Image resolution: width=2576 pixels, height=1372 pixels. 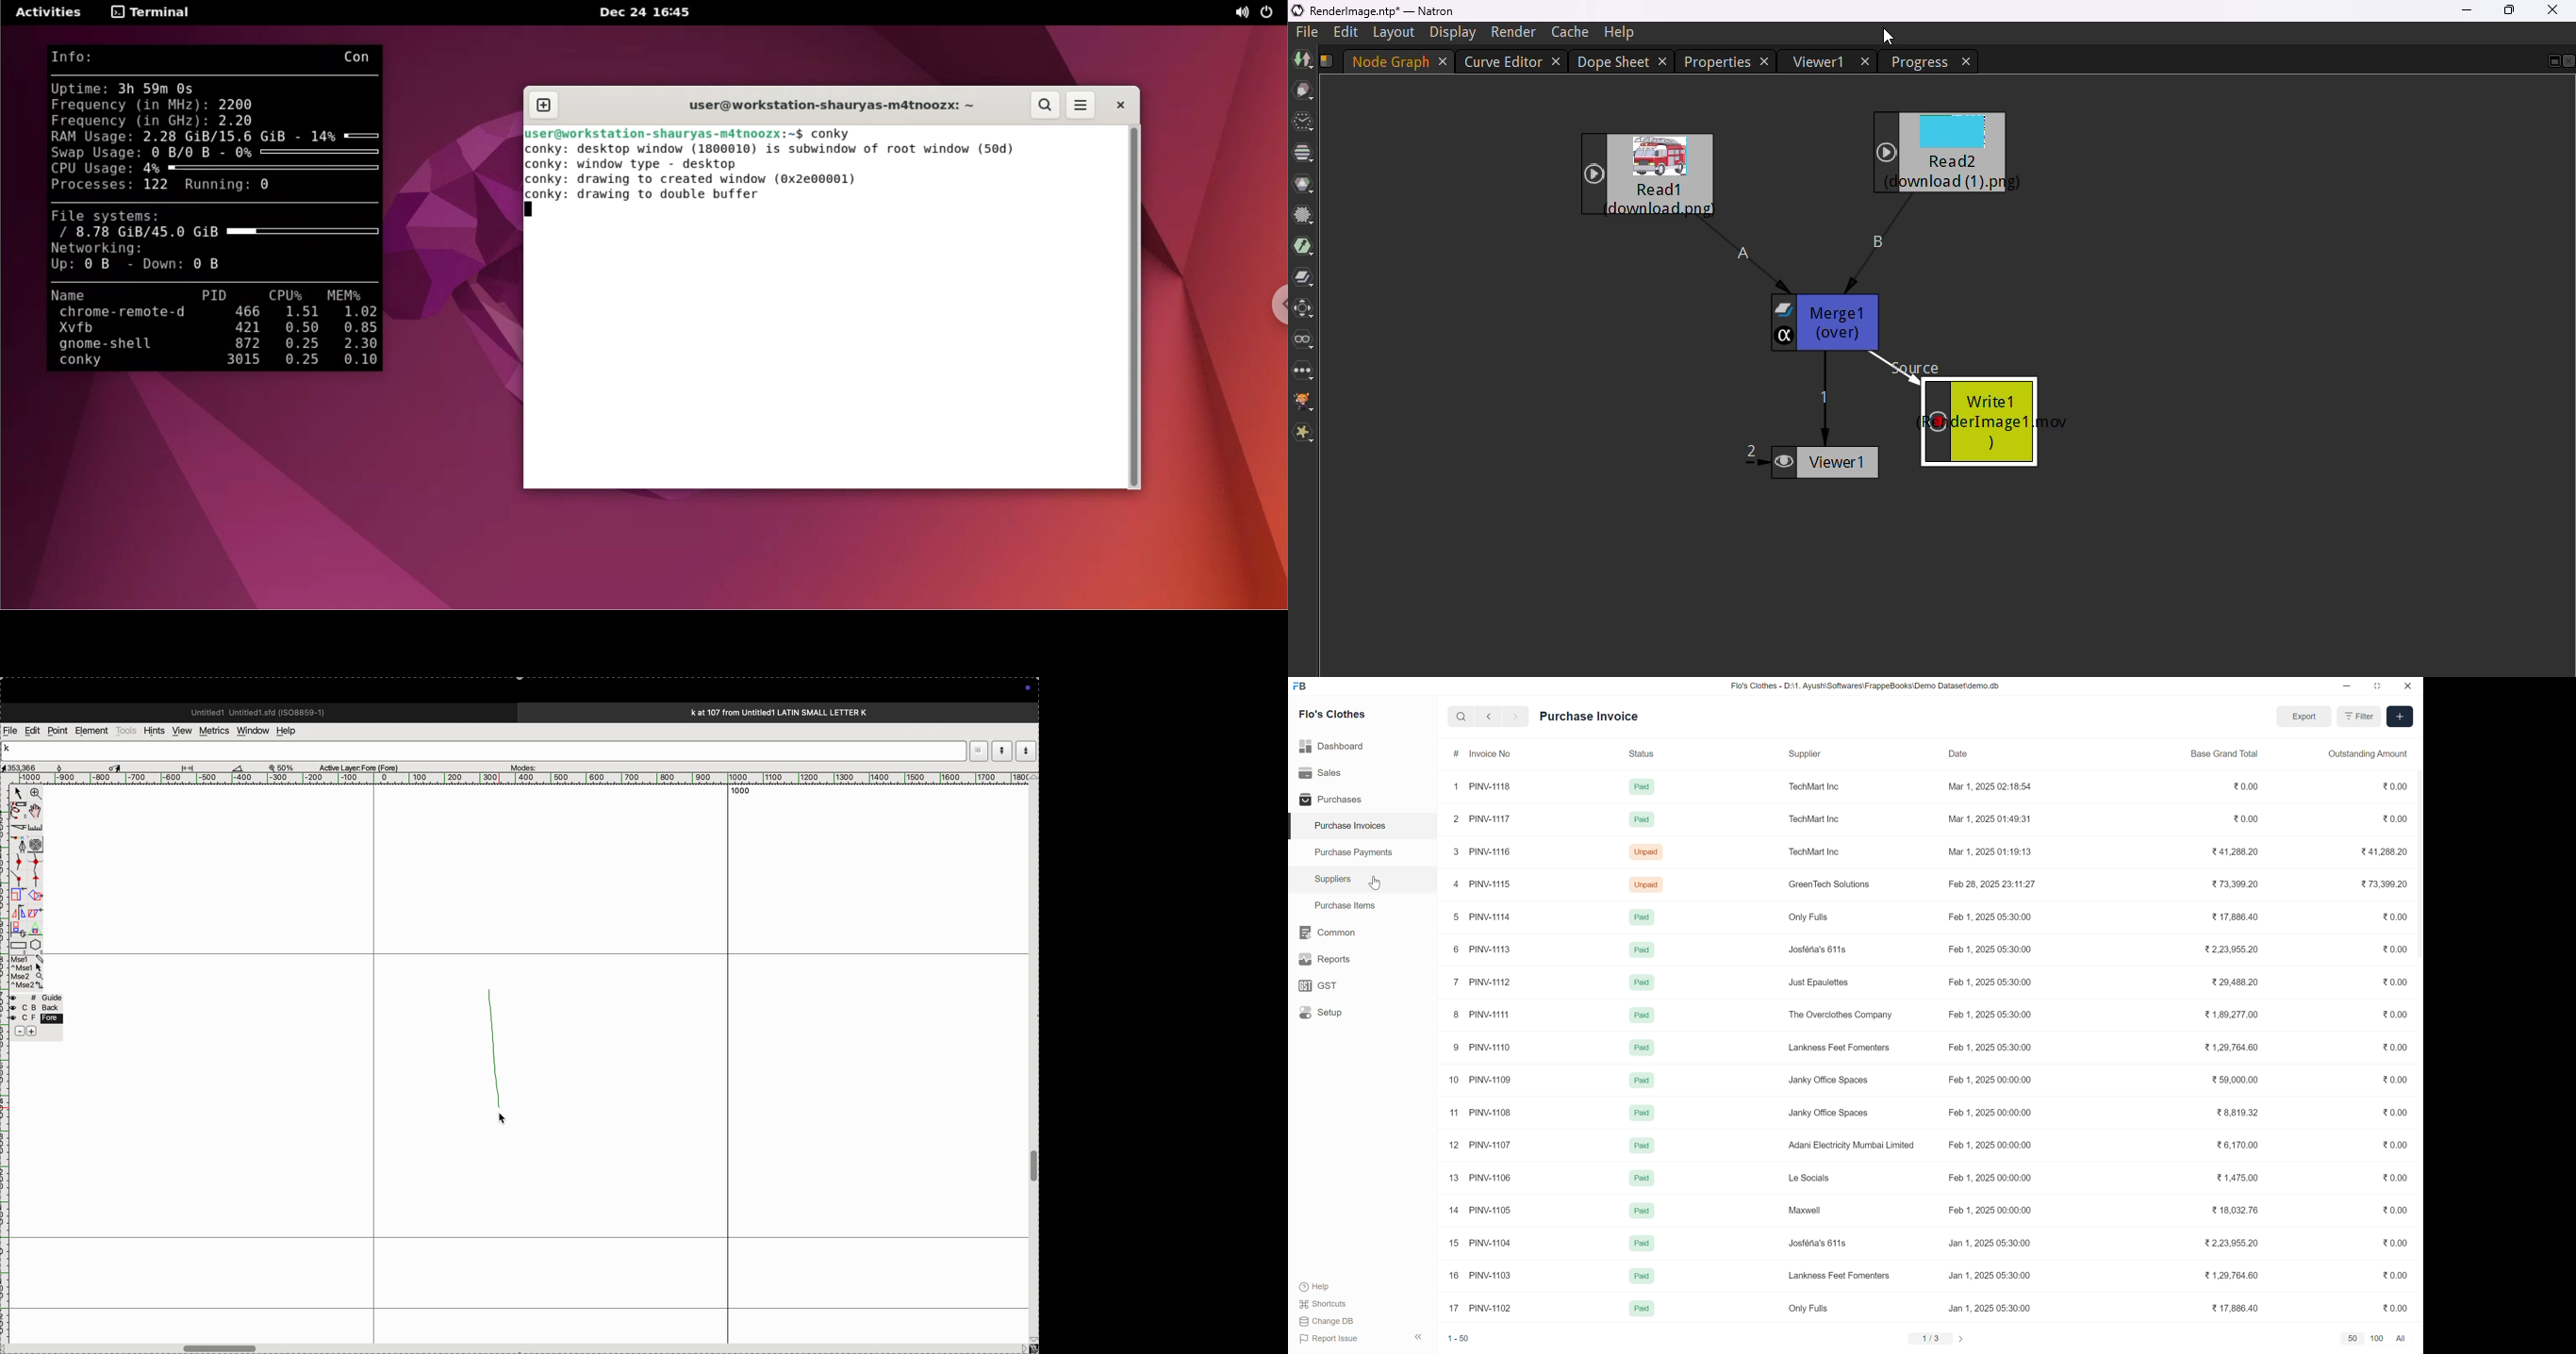 What do you see at coordinates (1034, 1166) in the screenshot?
I see `toggle` at bounding box center [1034, 1166].